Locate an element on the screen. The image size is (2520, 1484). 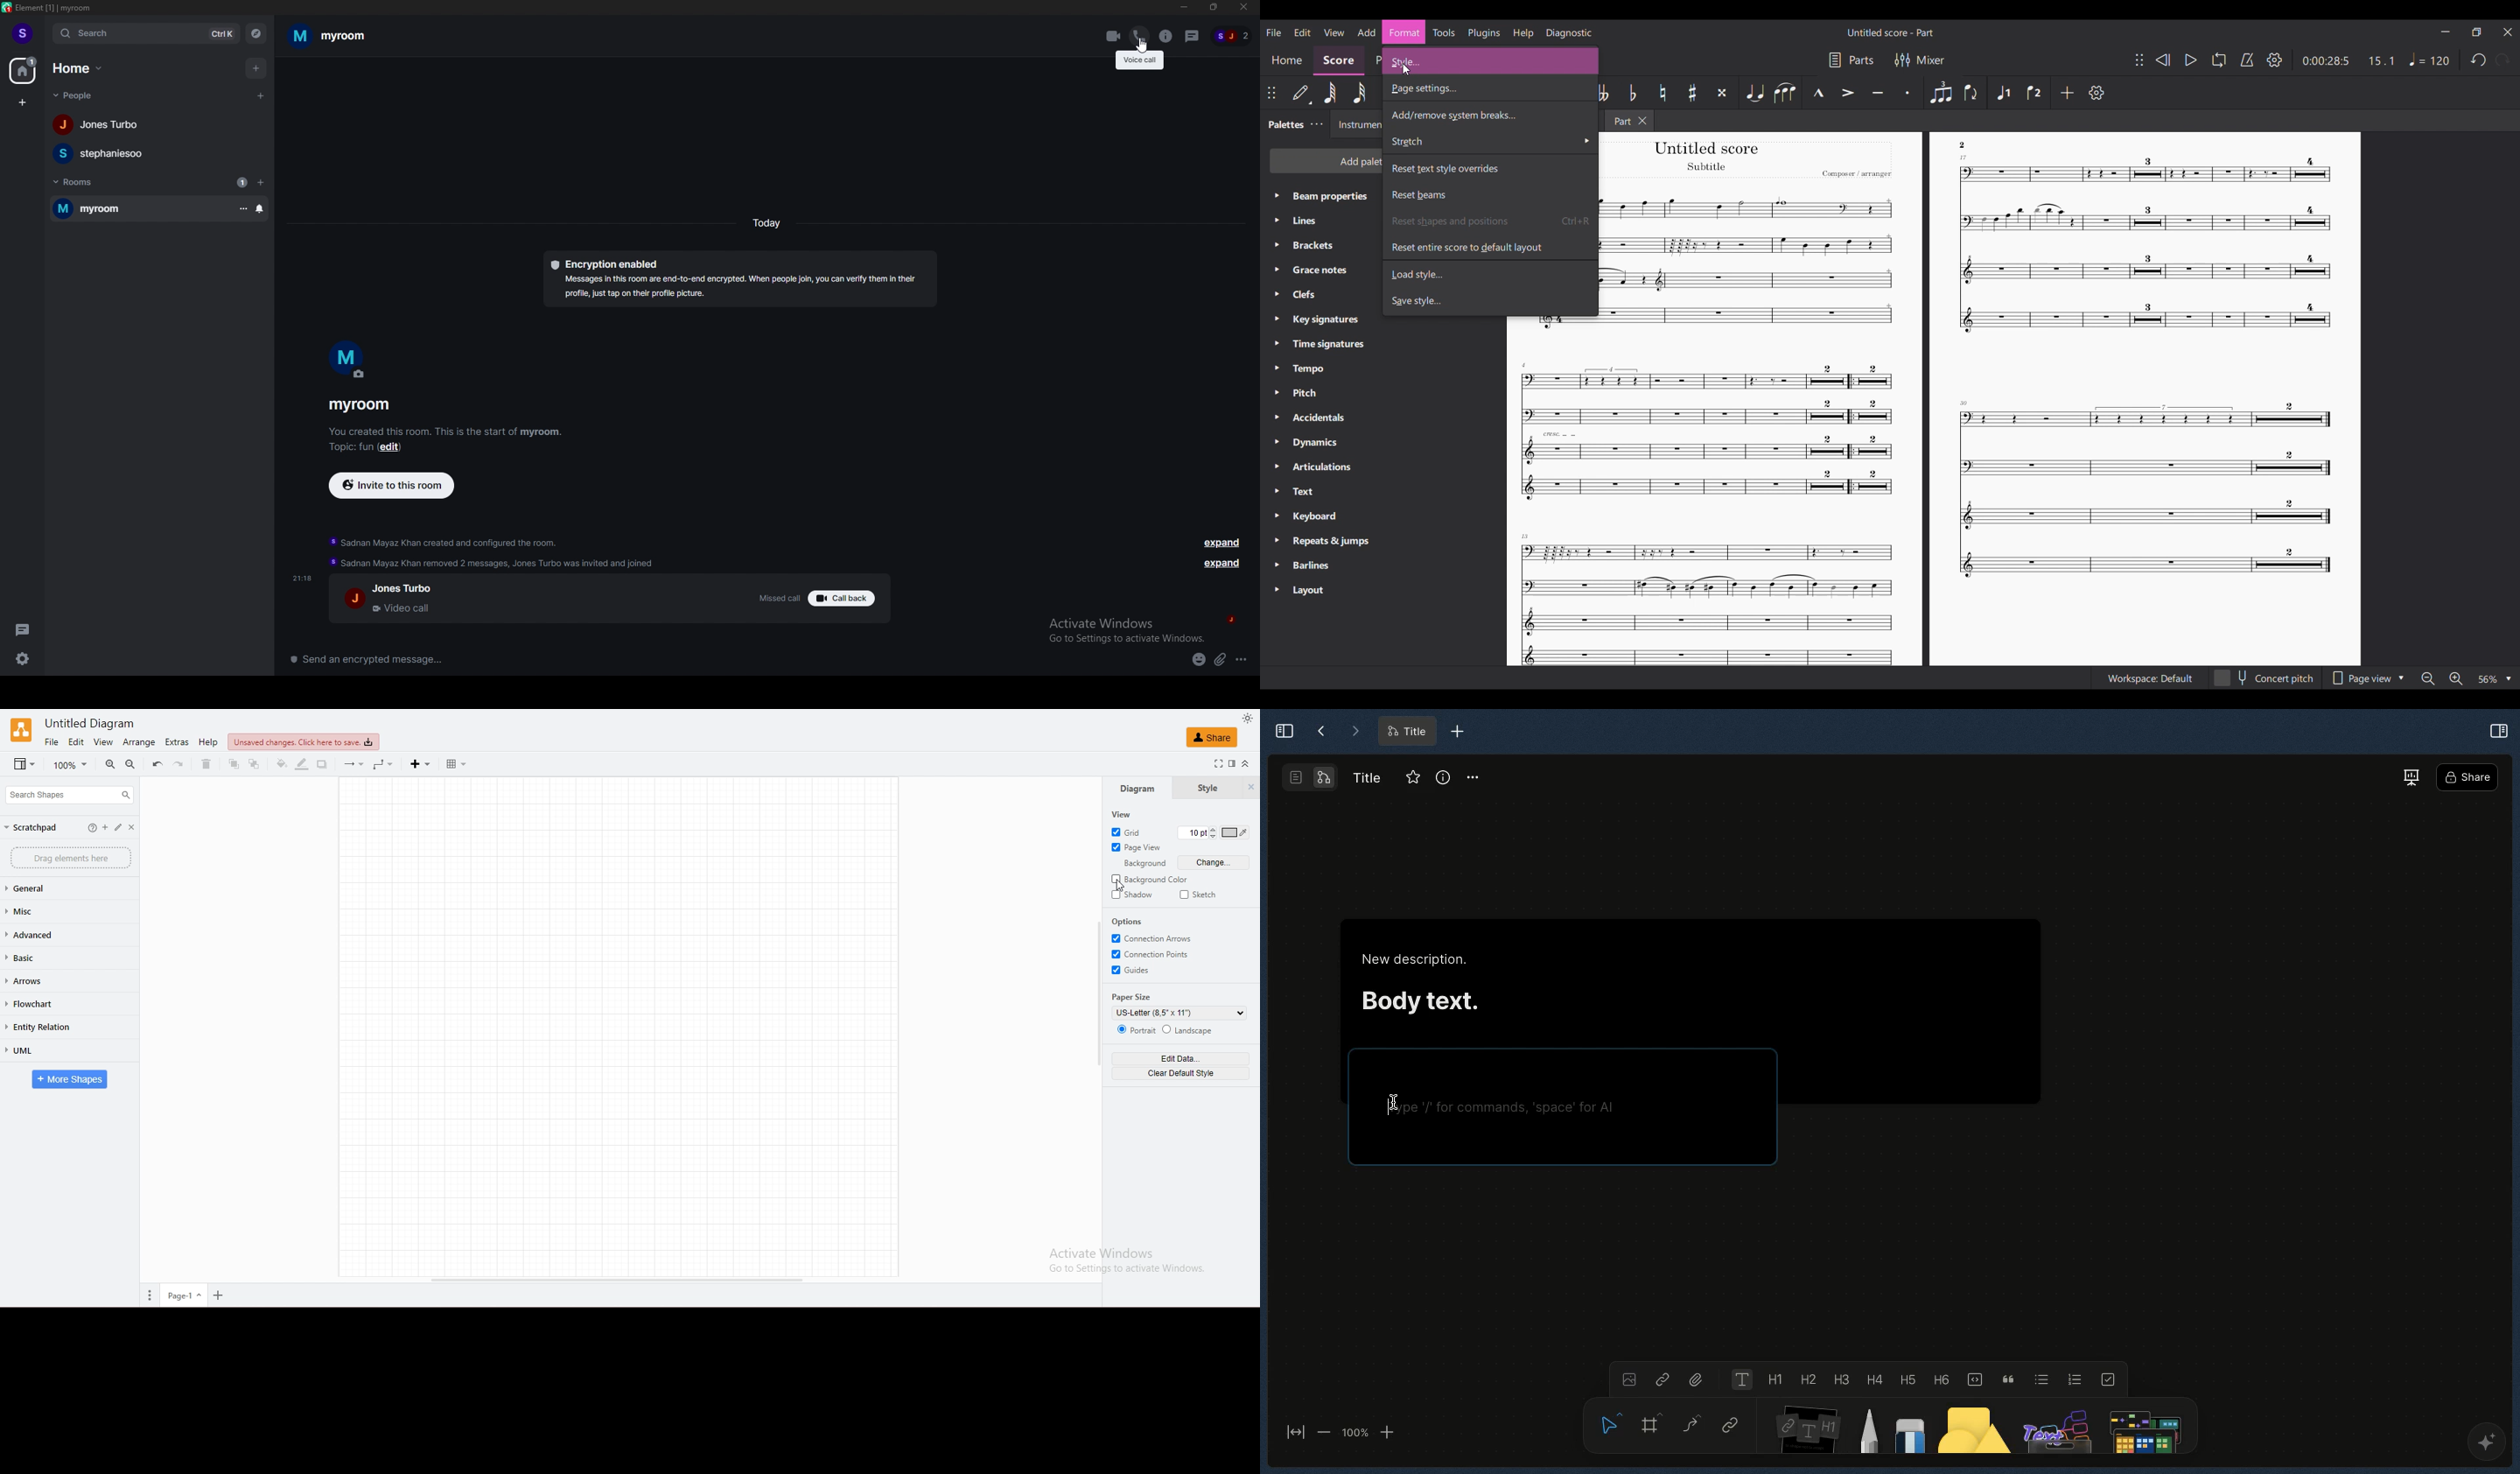
Options is located at coordinates (1474, 776).